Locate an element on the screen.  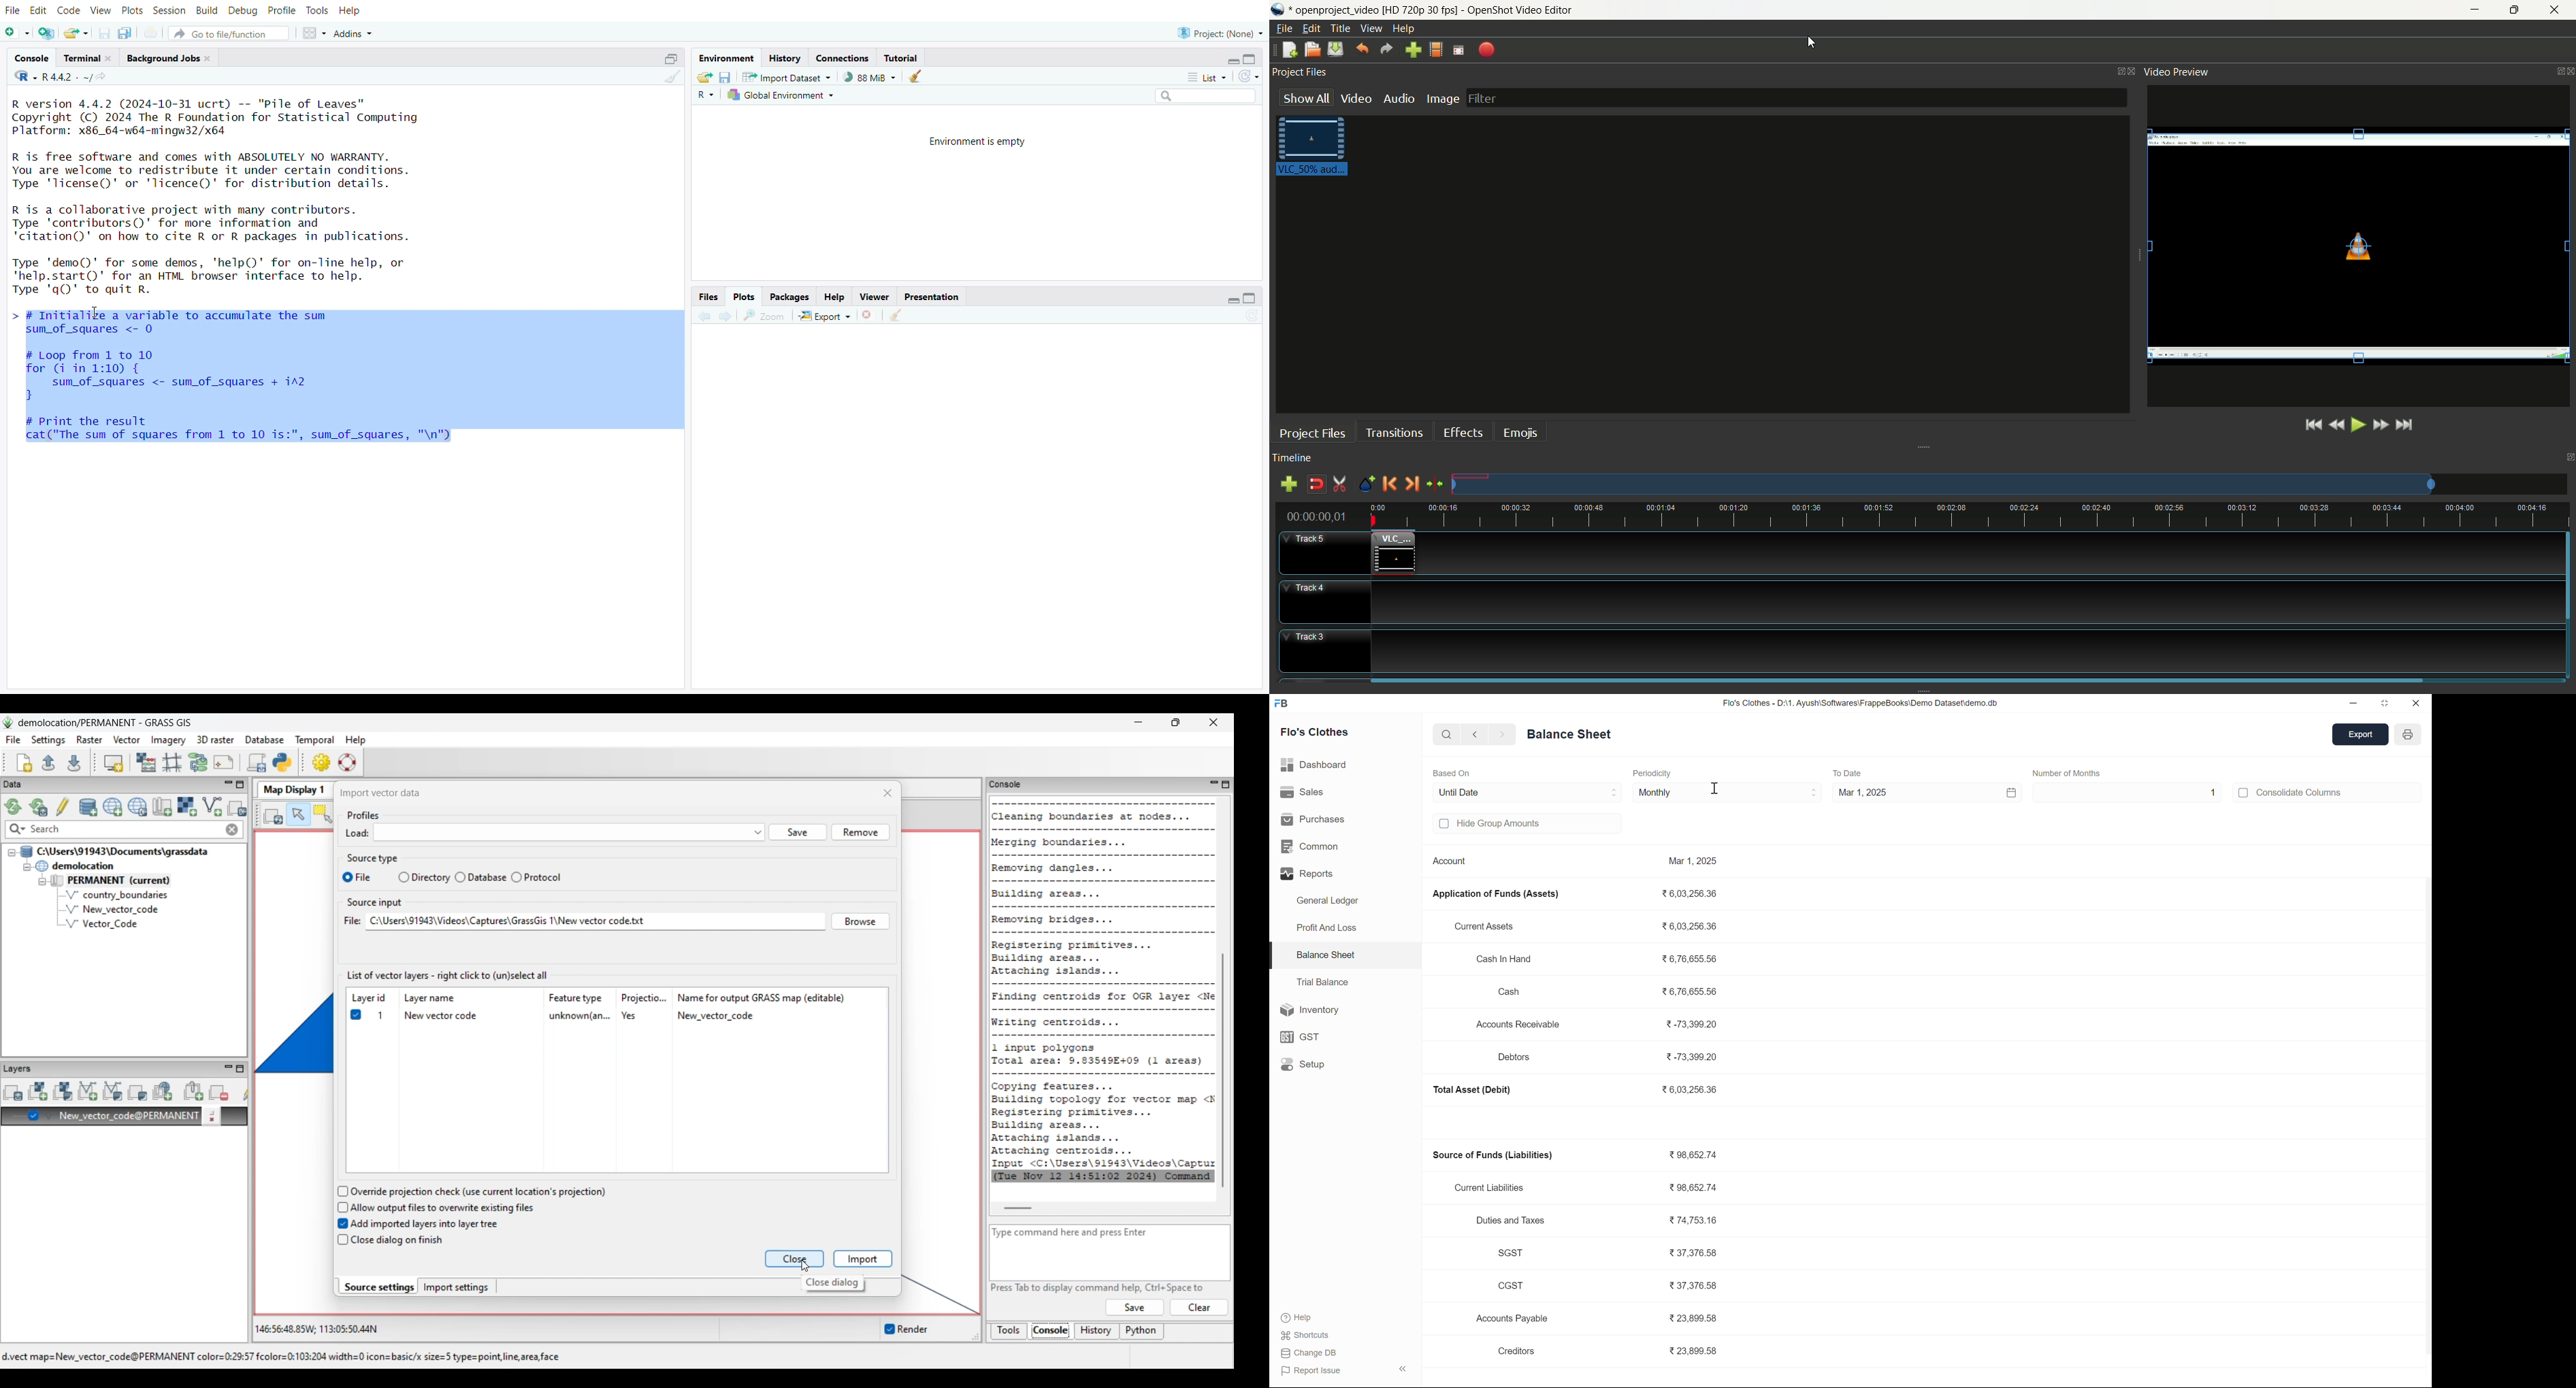
Creditors 23,899.58 is located at coordinates (1612, 1352).